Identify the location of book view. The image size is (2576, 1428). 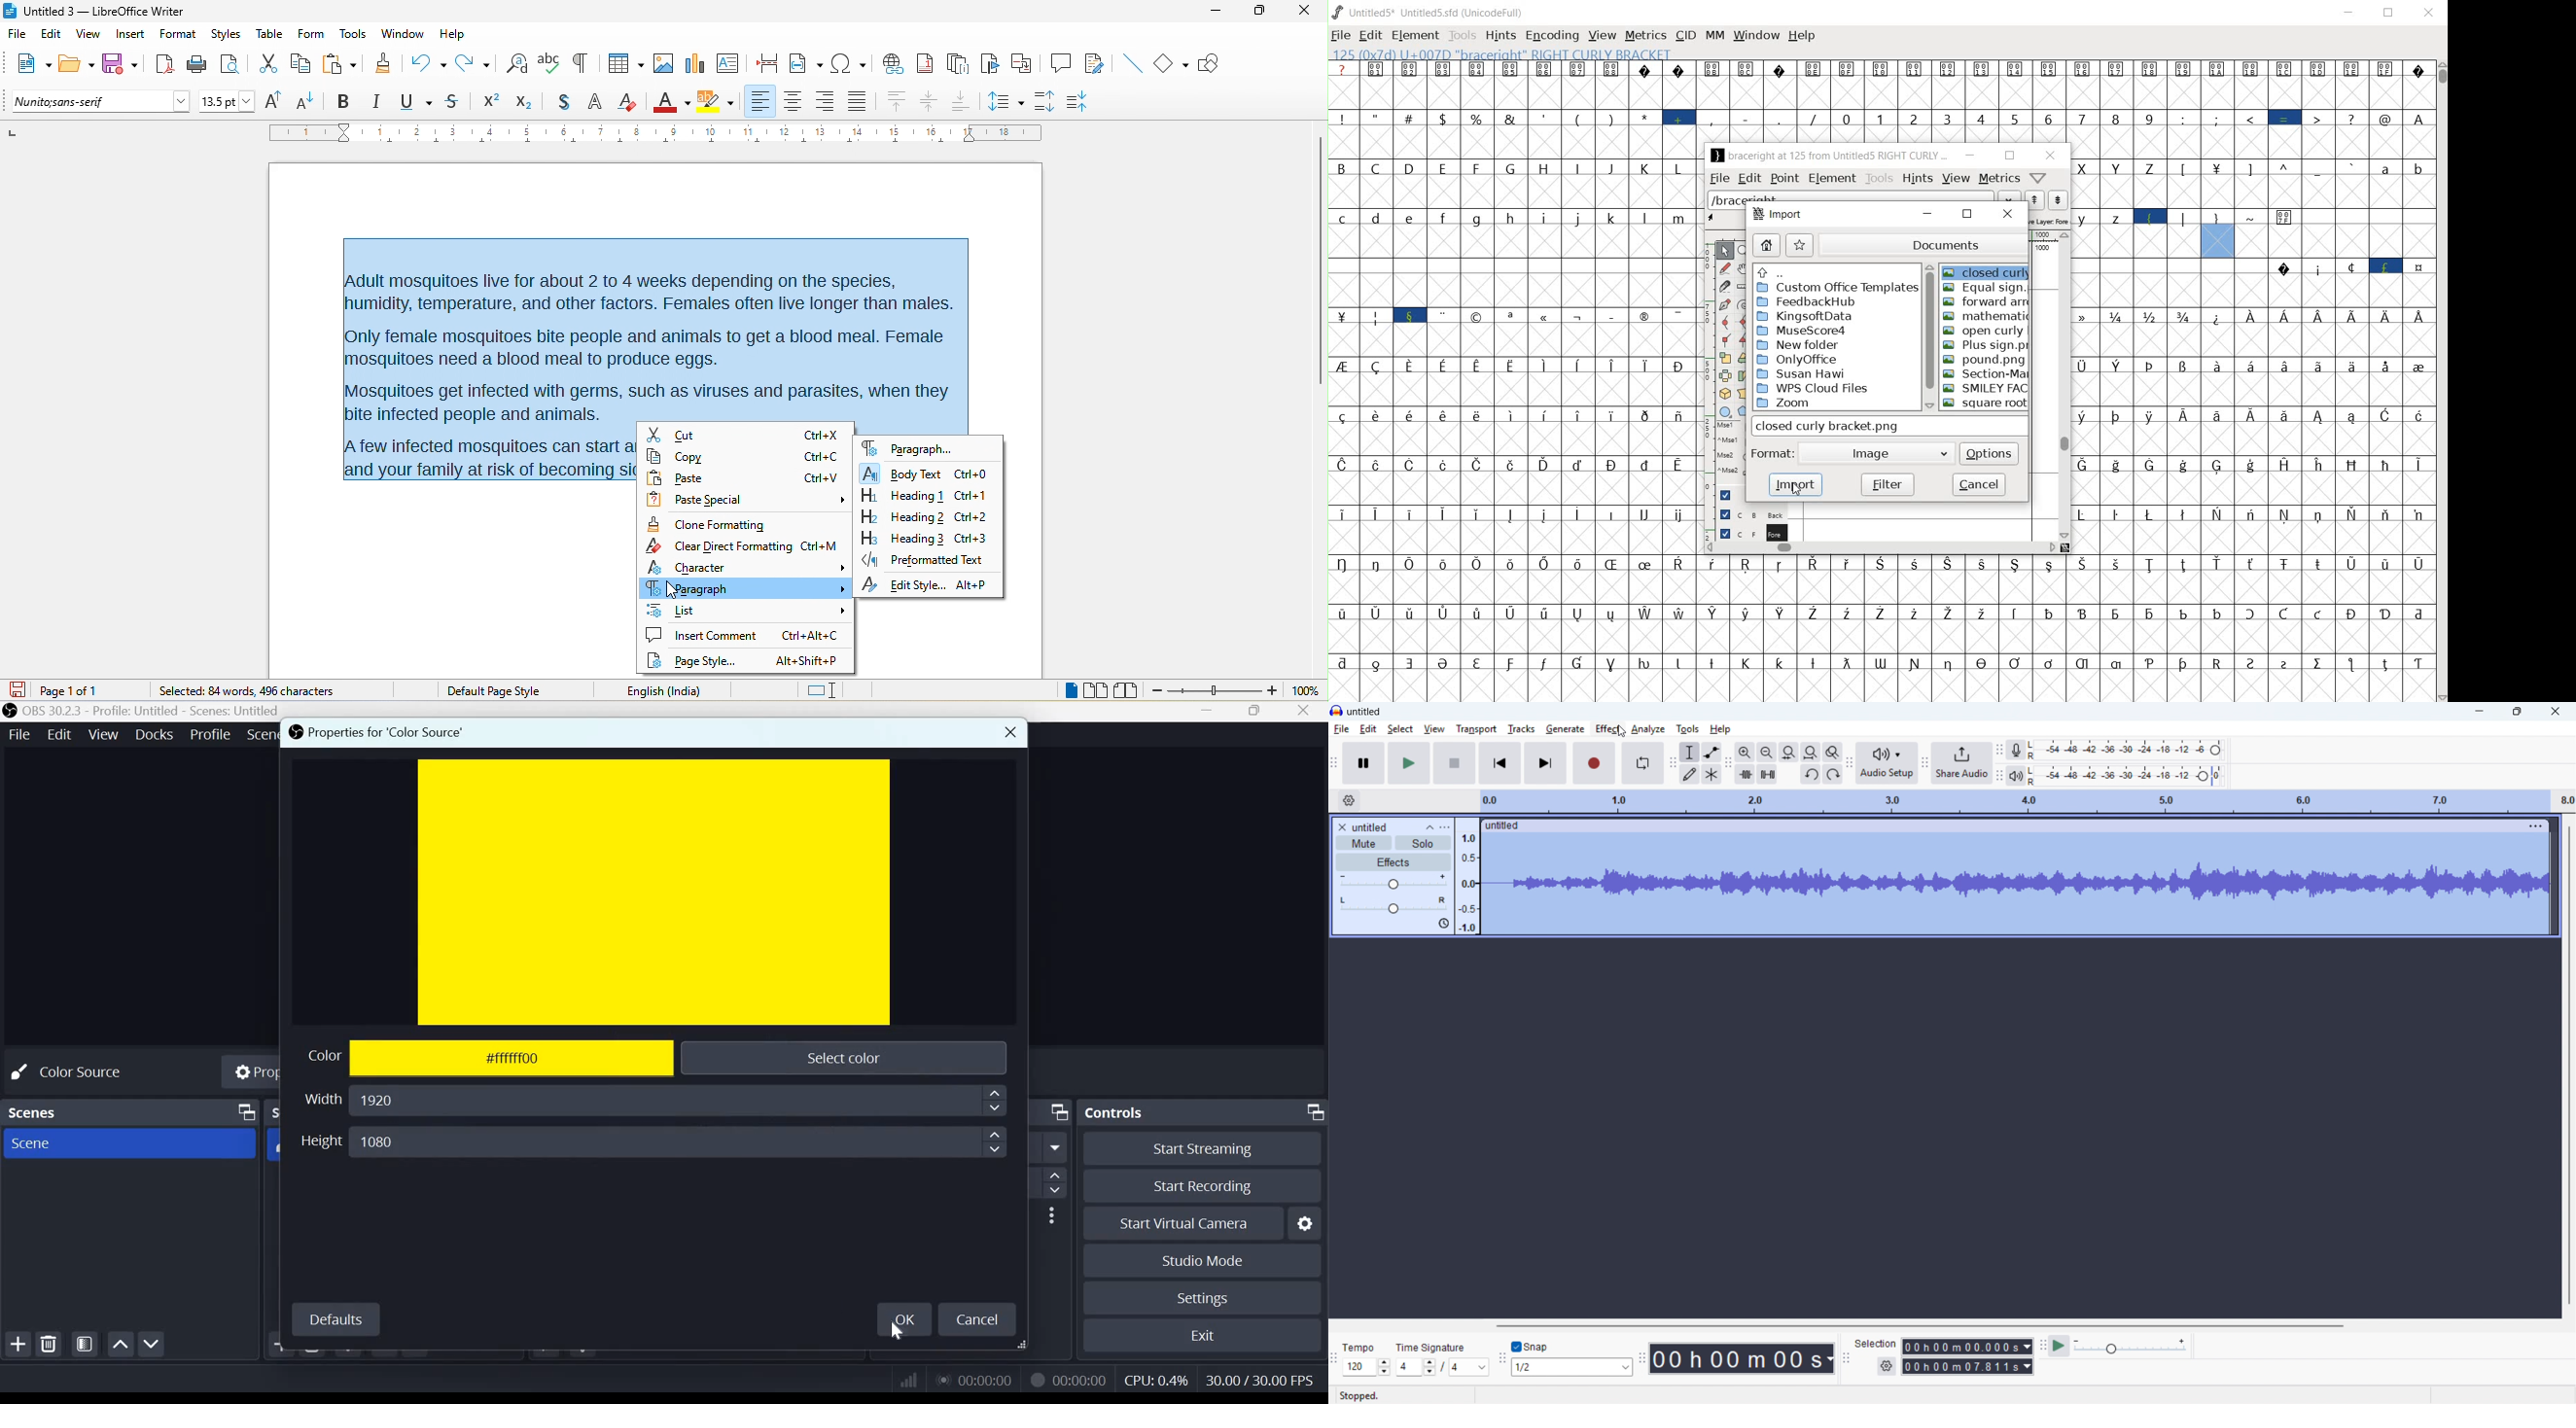
(1130, 690).